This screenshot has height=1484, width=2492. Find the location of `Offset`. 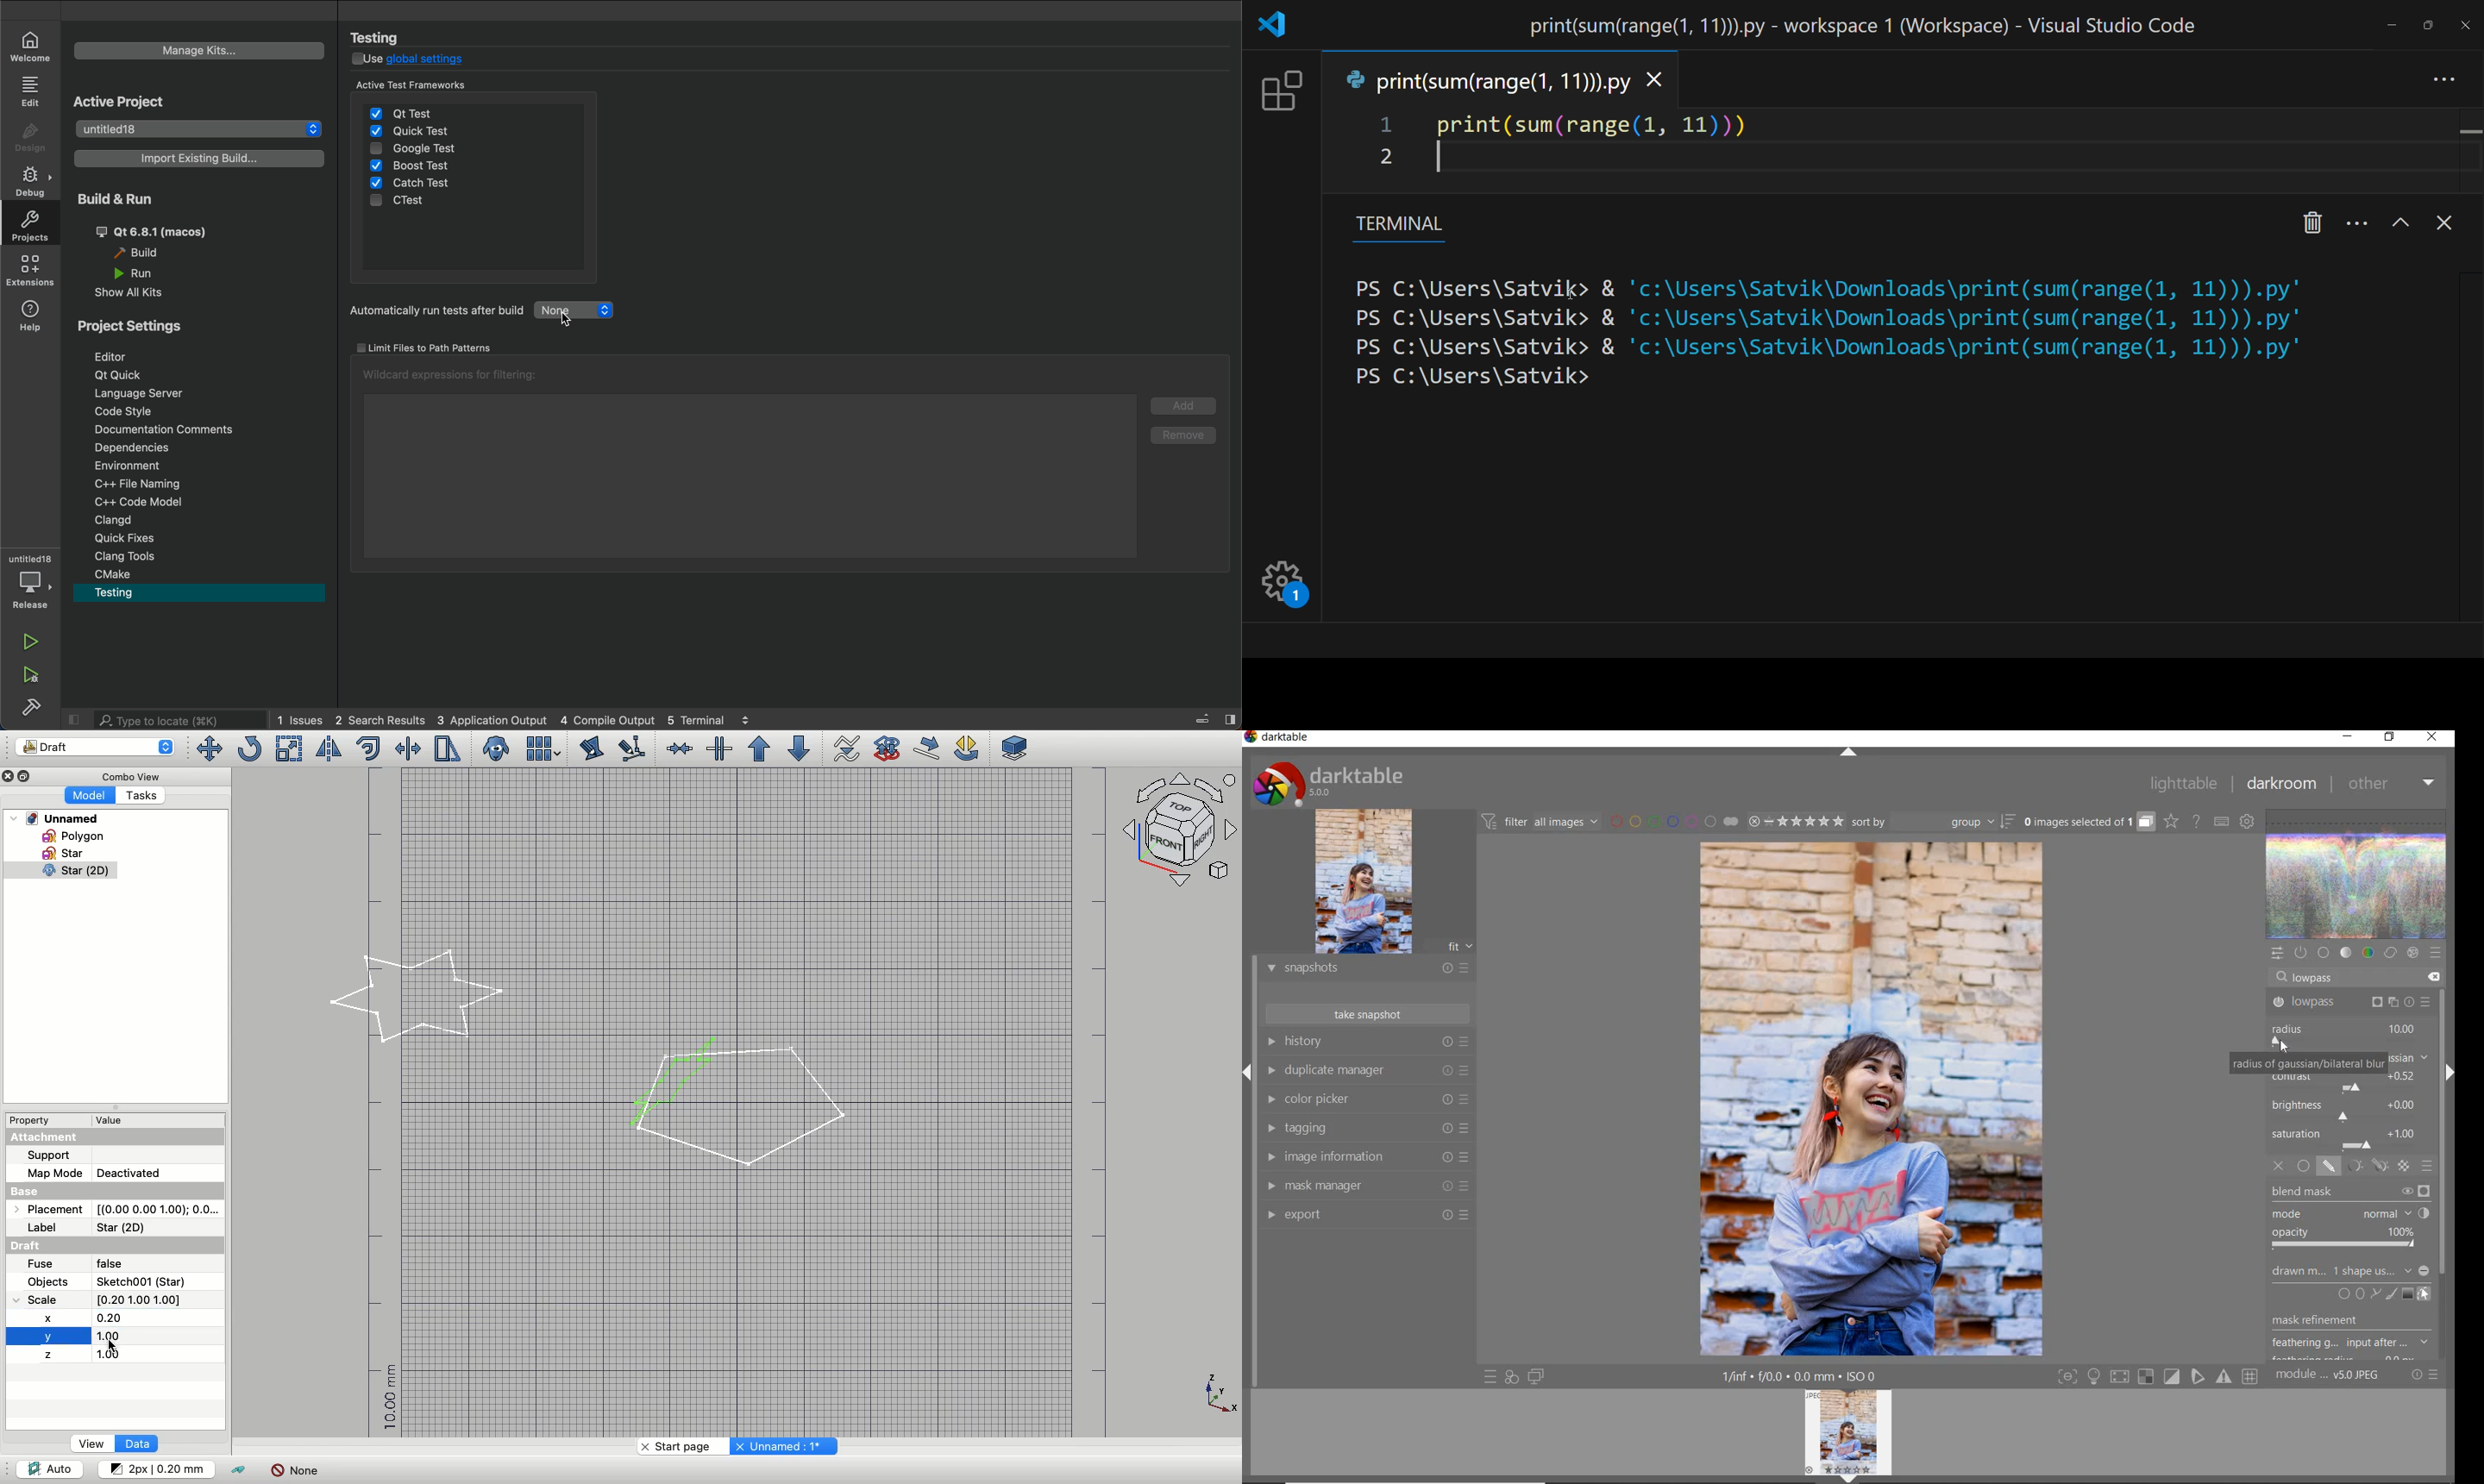

Offset is located at coordinates (368, 748).